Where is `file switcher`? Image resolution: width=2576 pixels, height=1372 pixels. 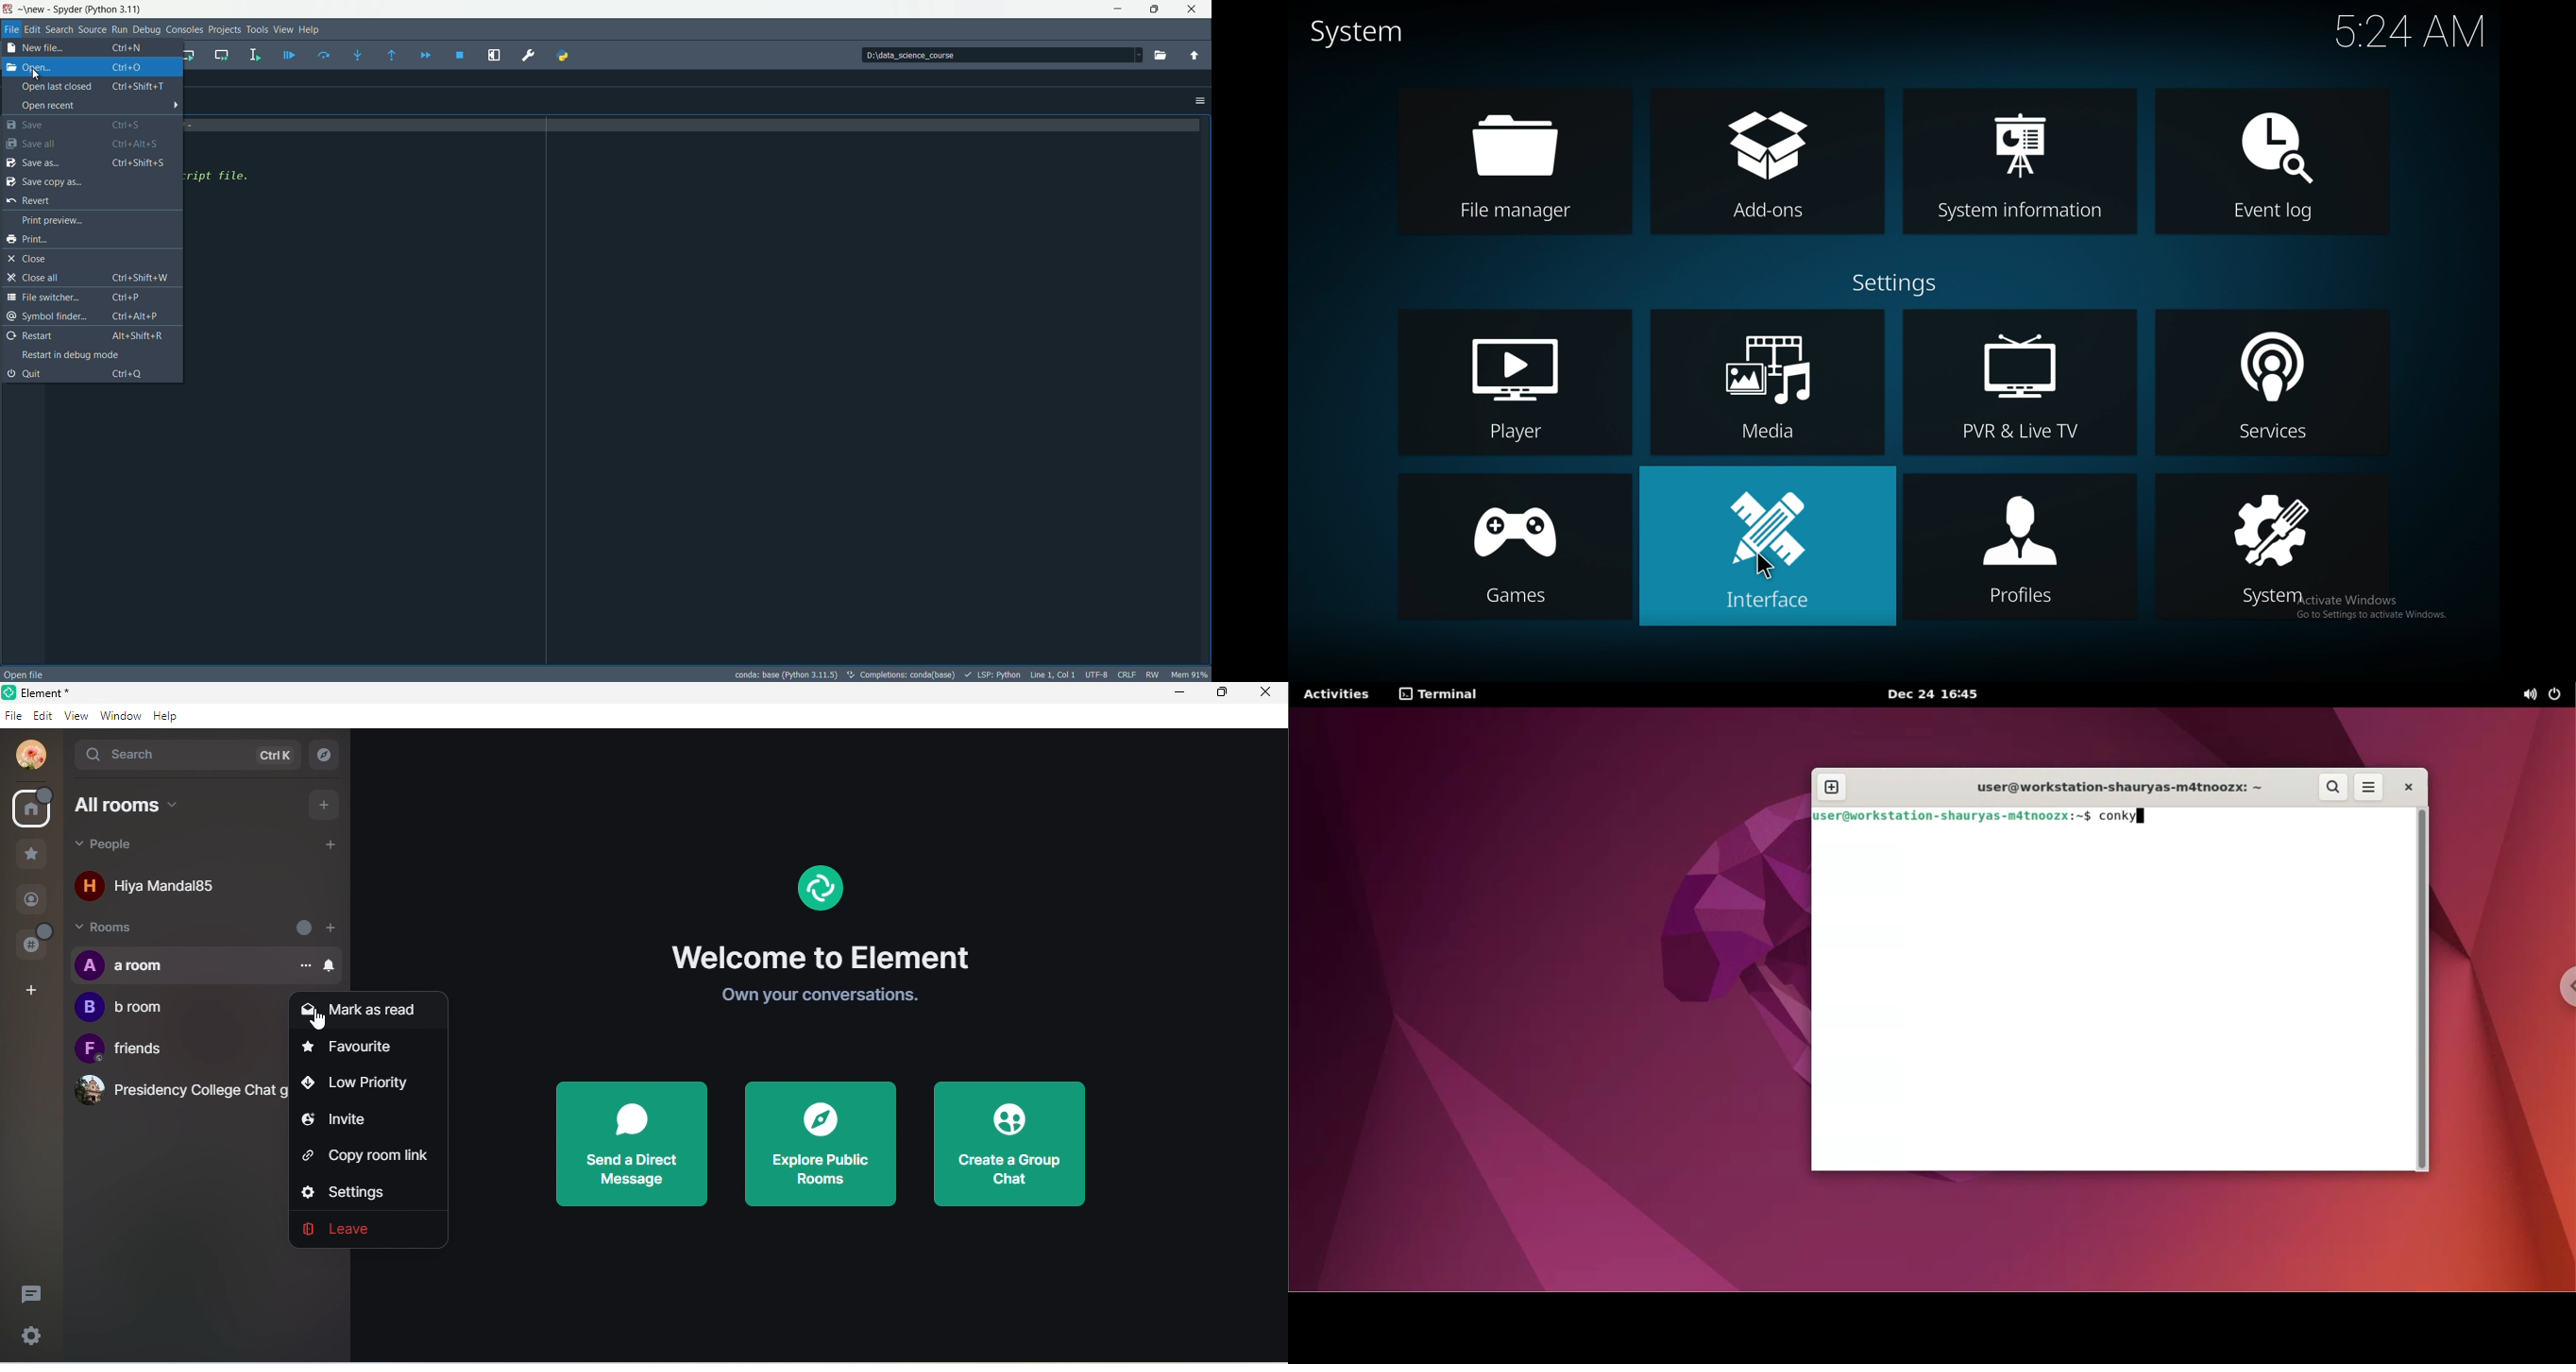 file switcher is located at coordinates (89, 297).